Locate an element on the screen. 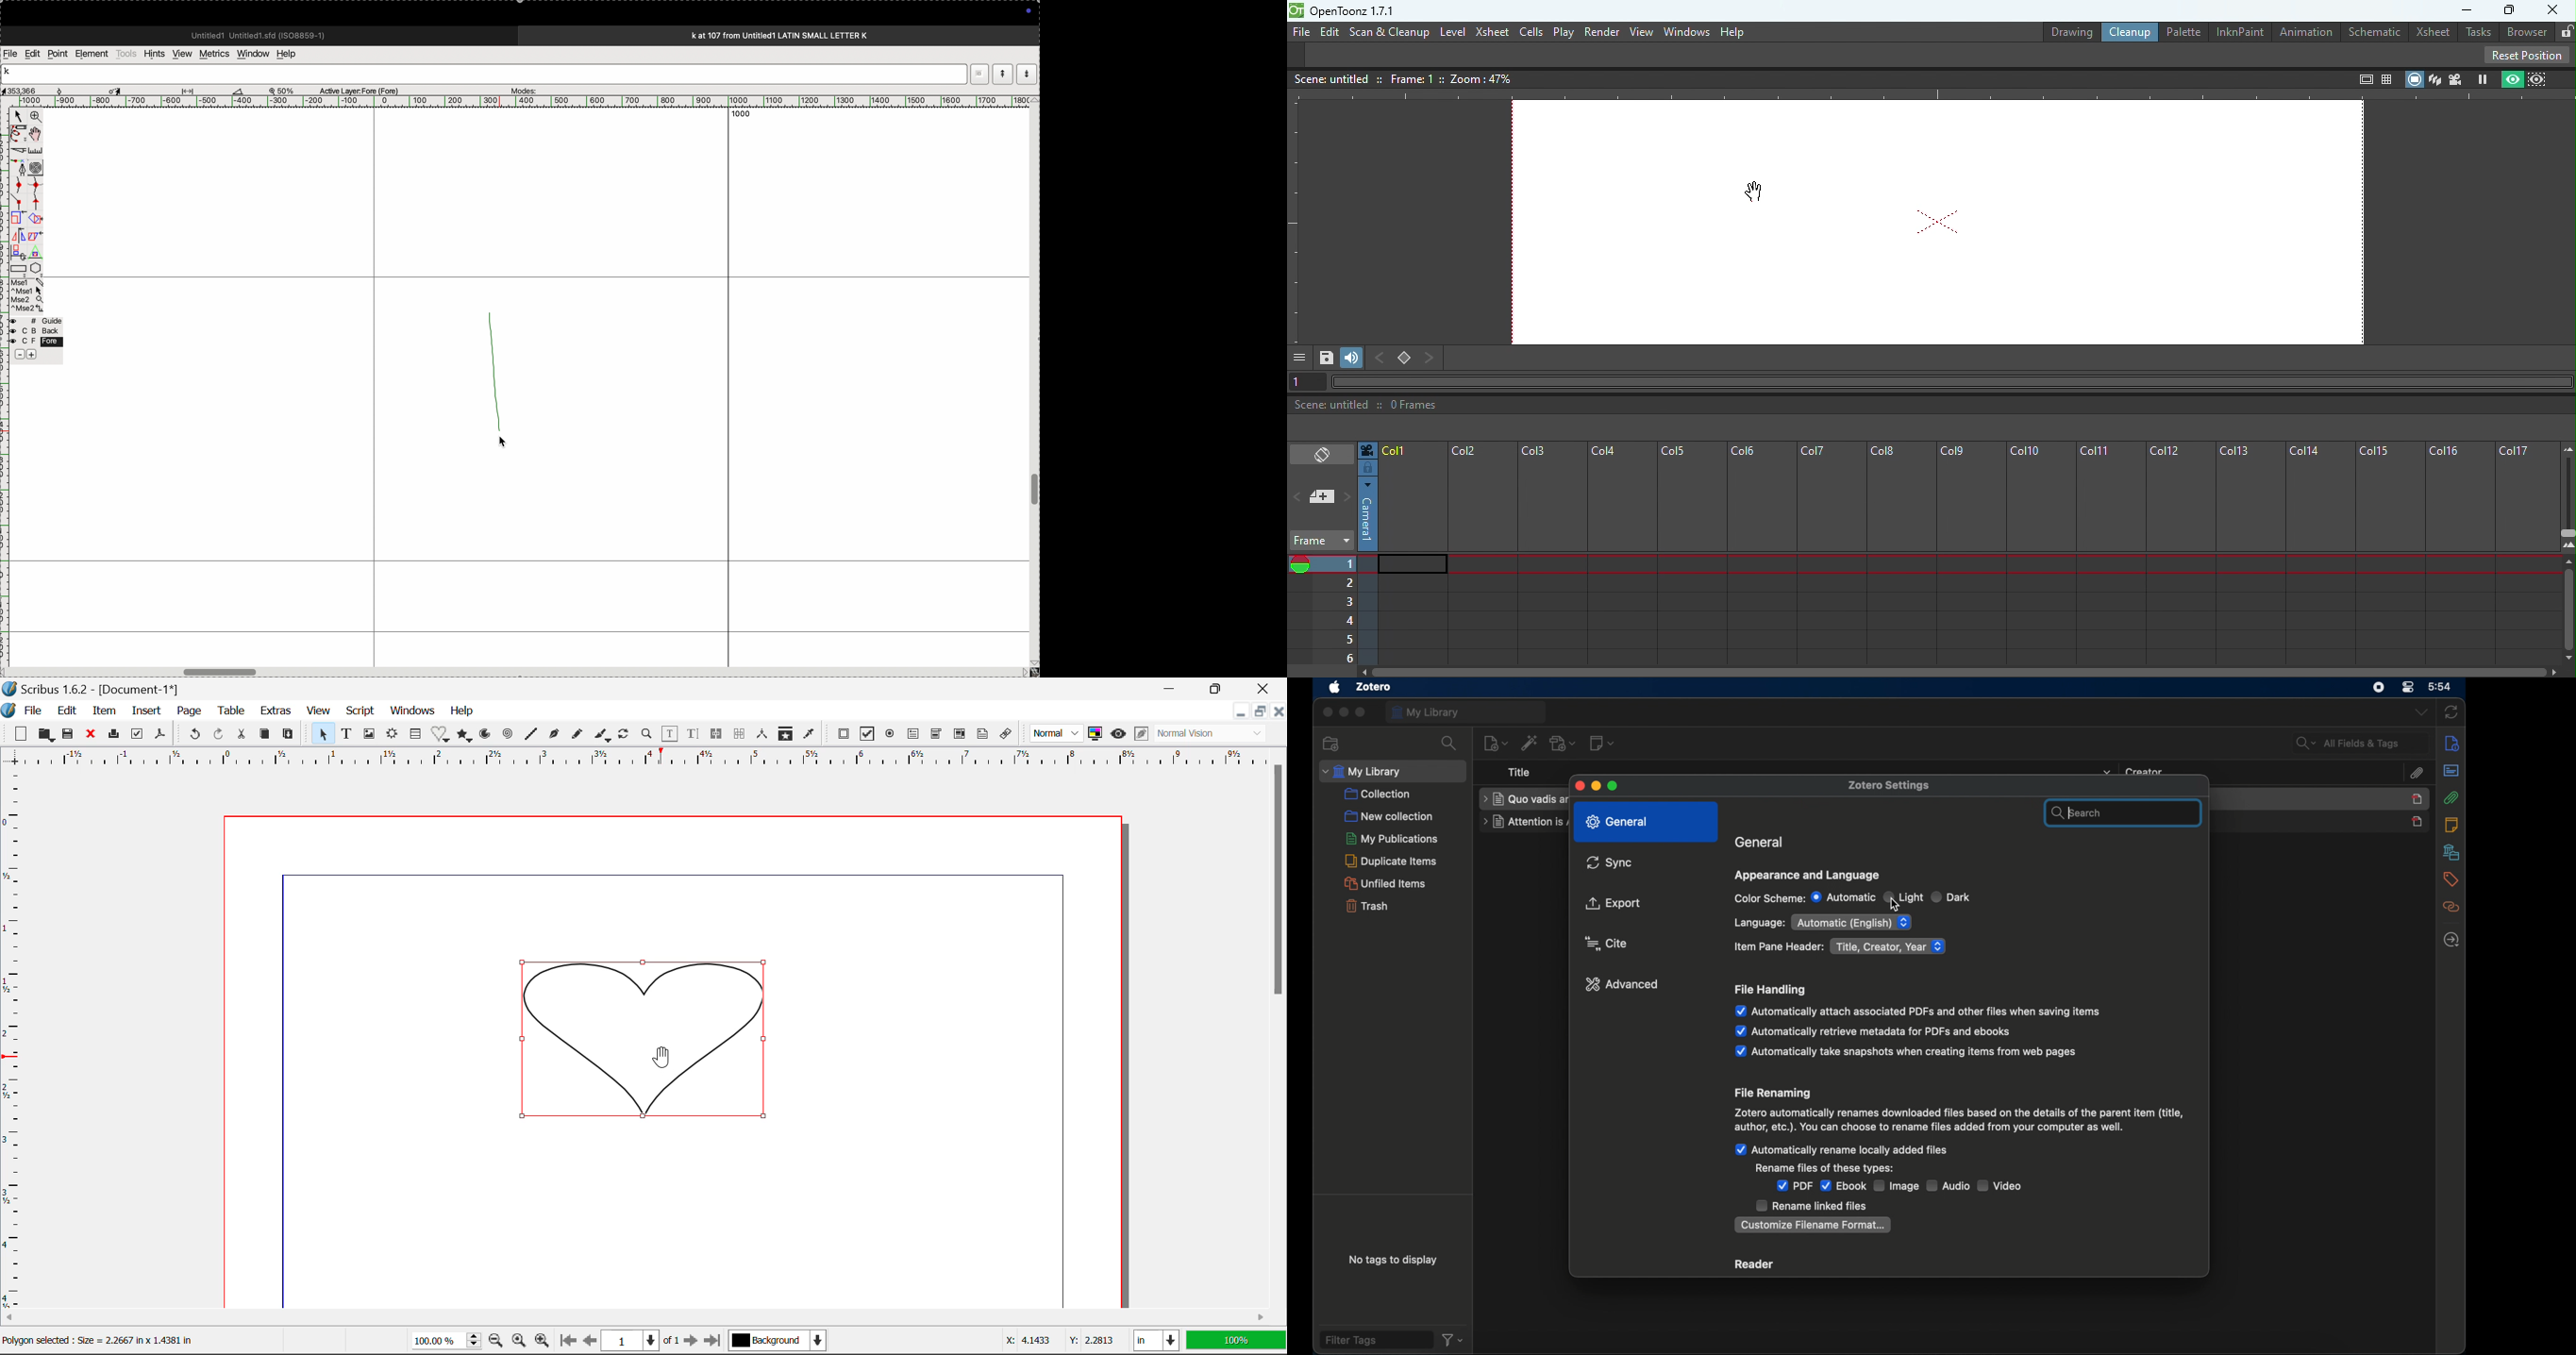 This screenshot has height=1372, width=2576. Save is located at coordinates (72, 736).